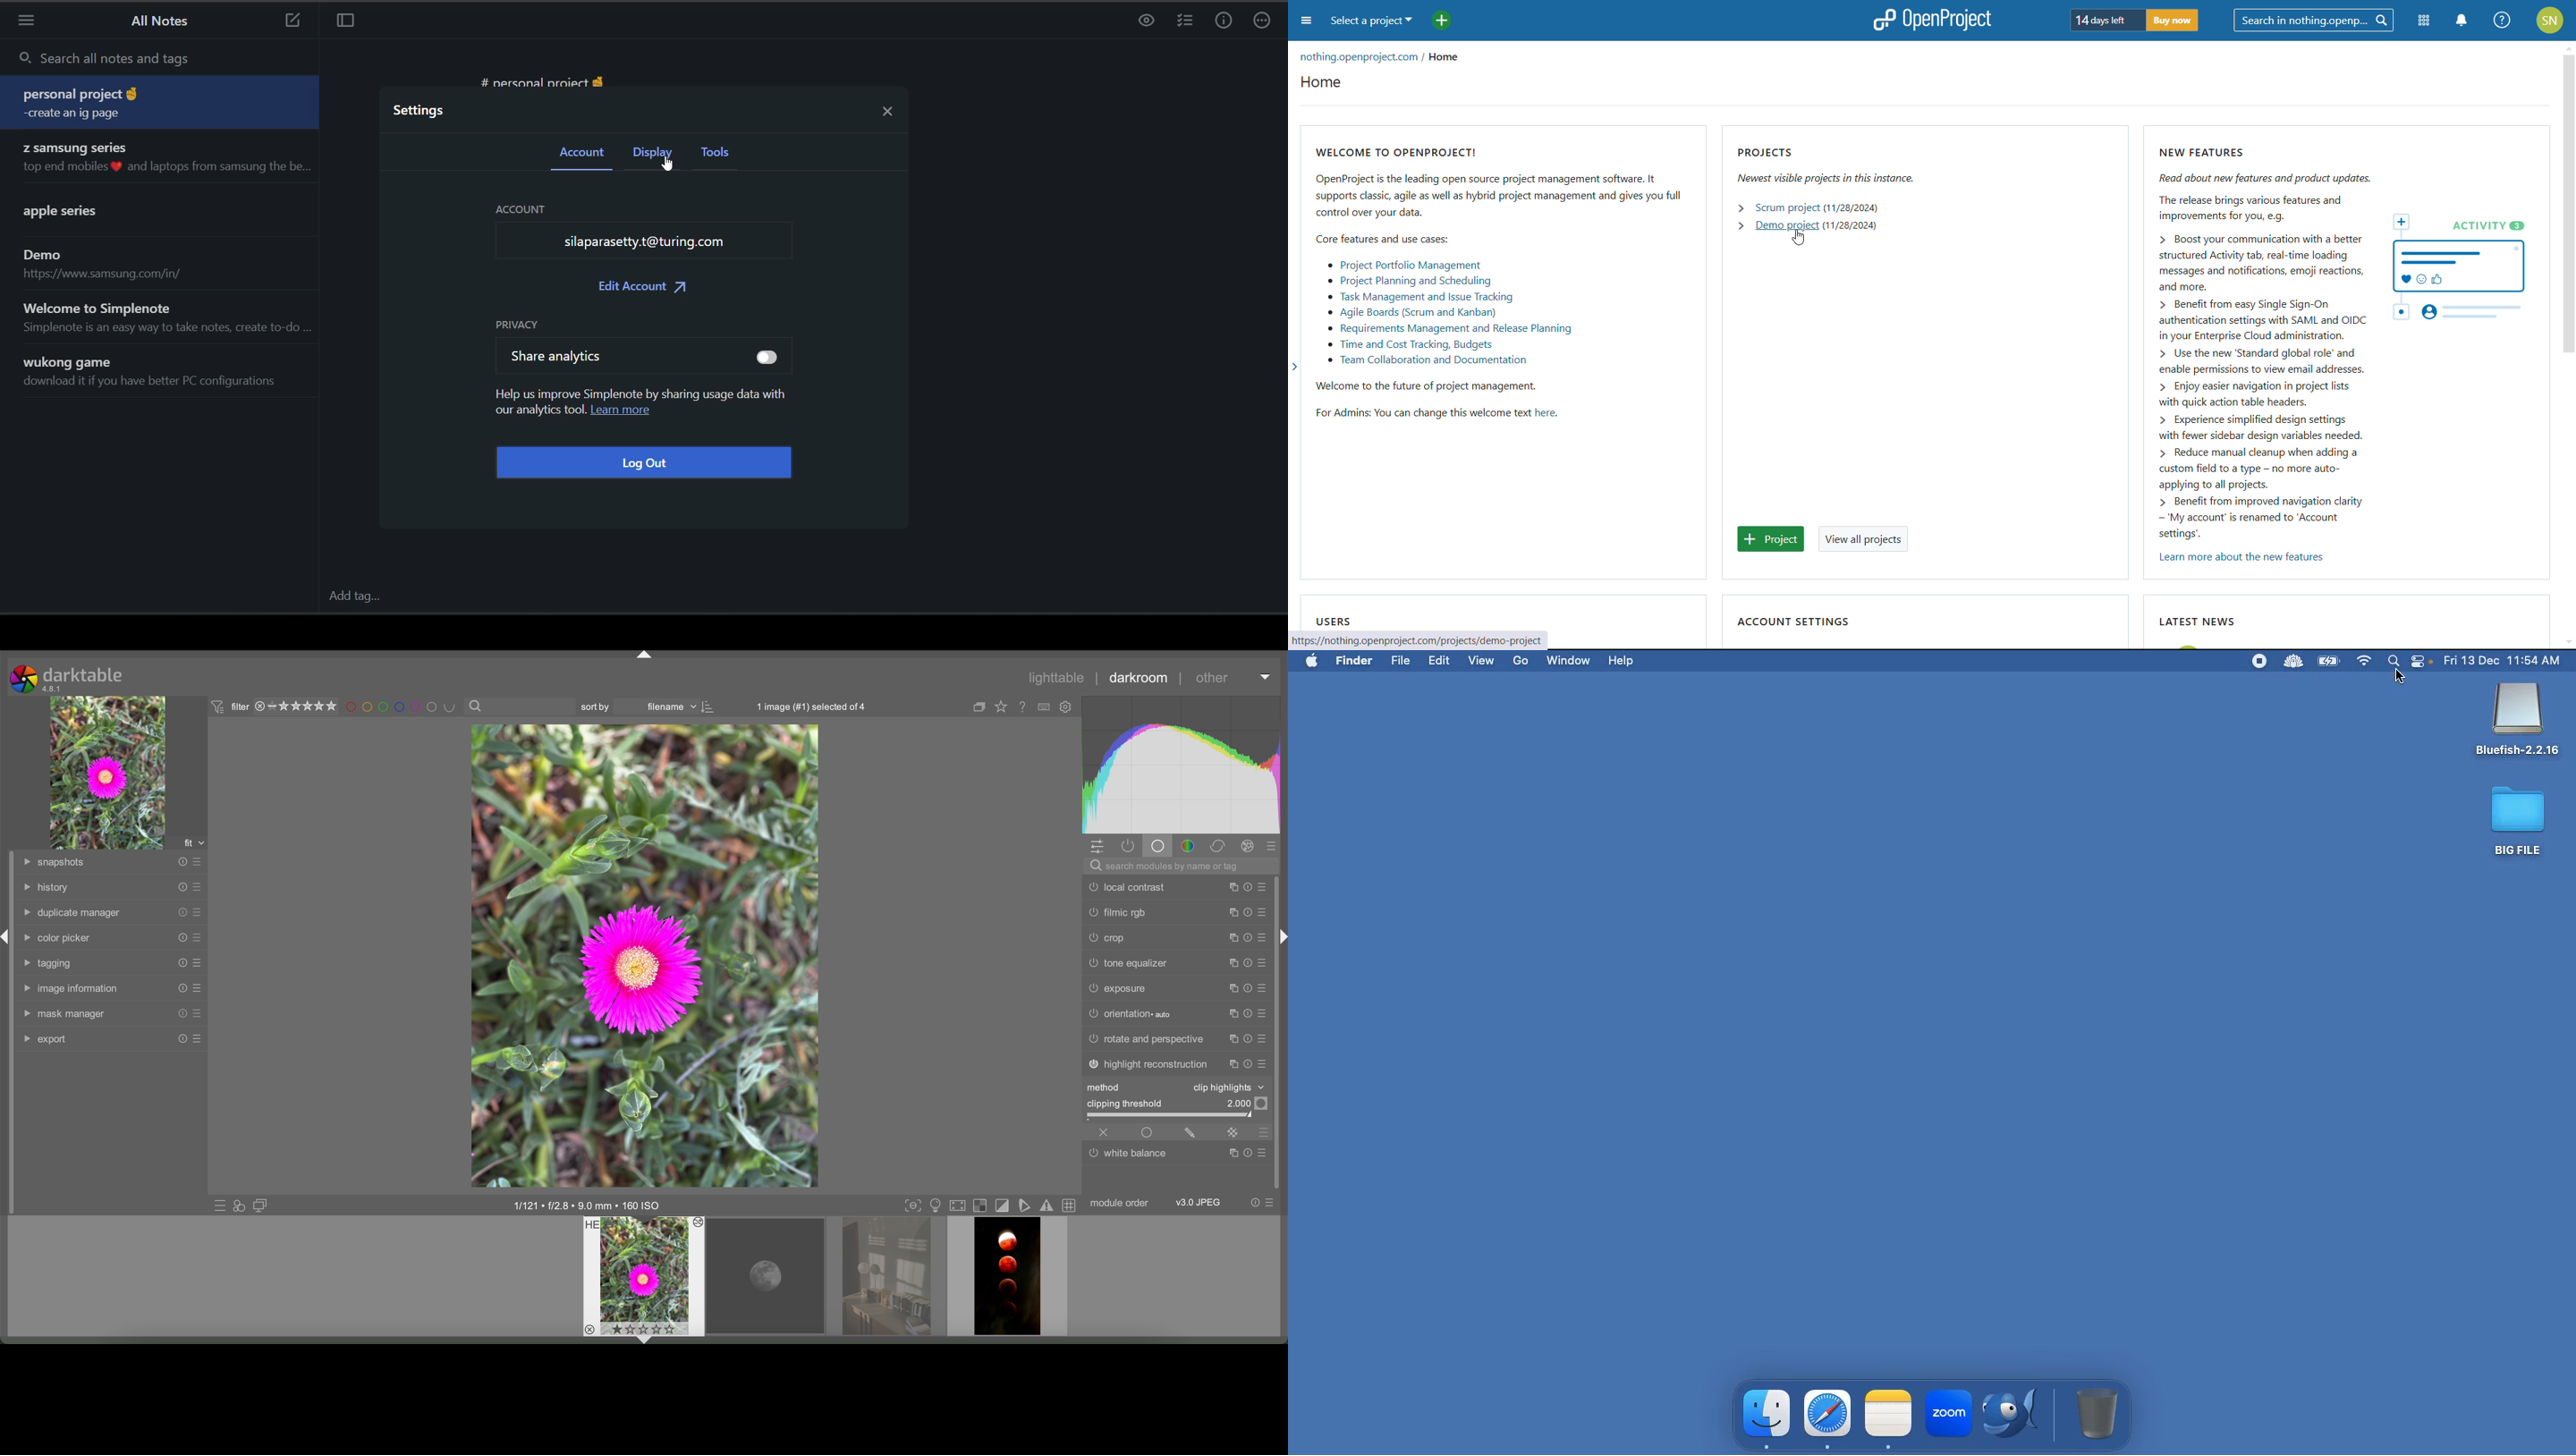 The width and height of the screenshot is (2576, 1456). Describe the element at coordinates (2508, 660) in the screenshot. I see `Date time` at that location.